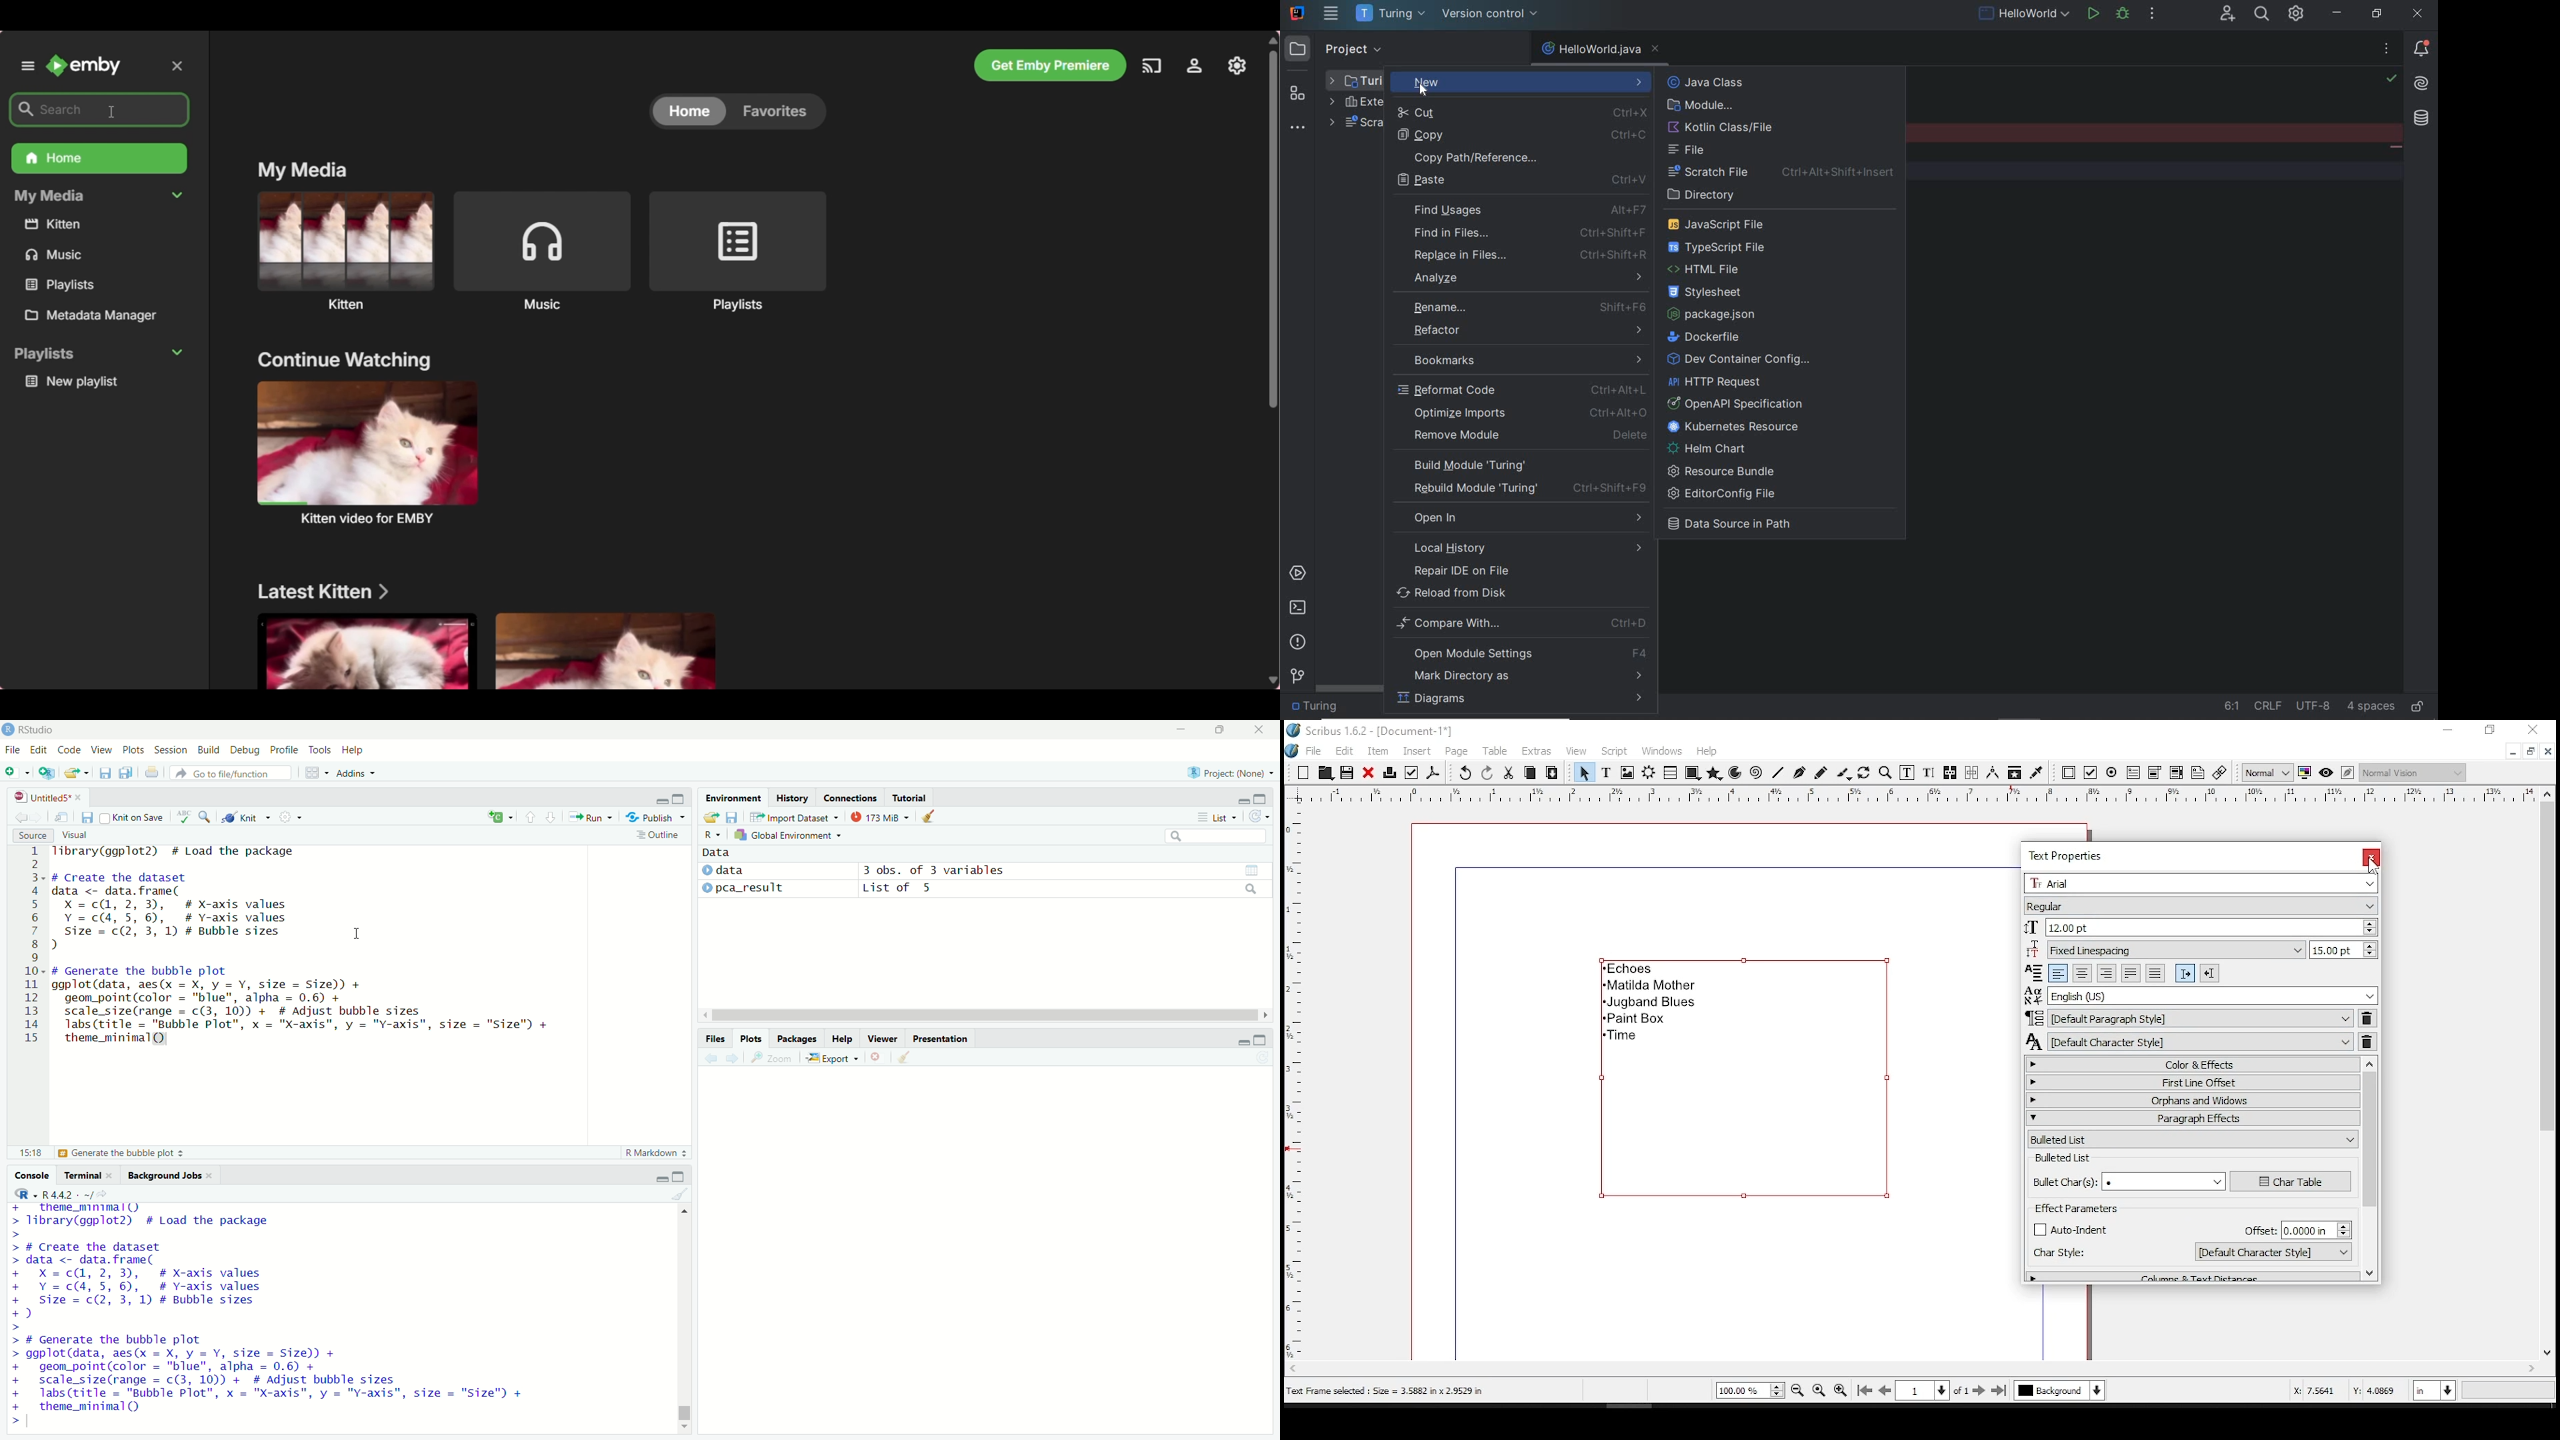  Describe the element at coordinates (232, 773) in the screenshot. I see `go to file/function` at that location.